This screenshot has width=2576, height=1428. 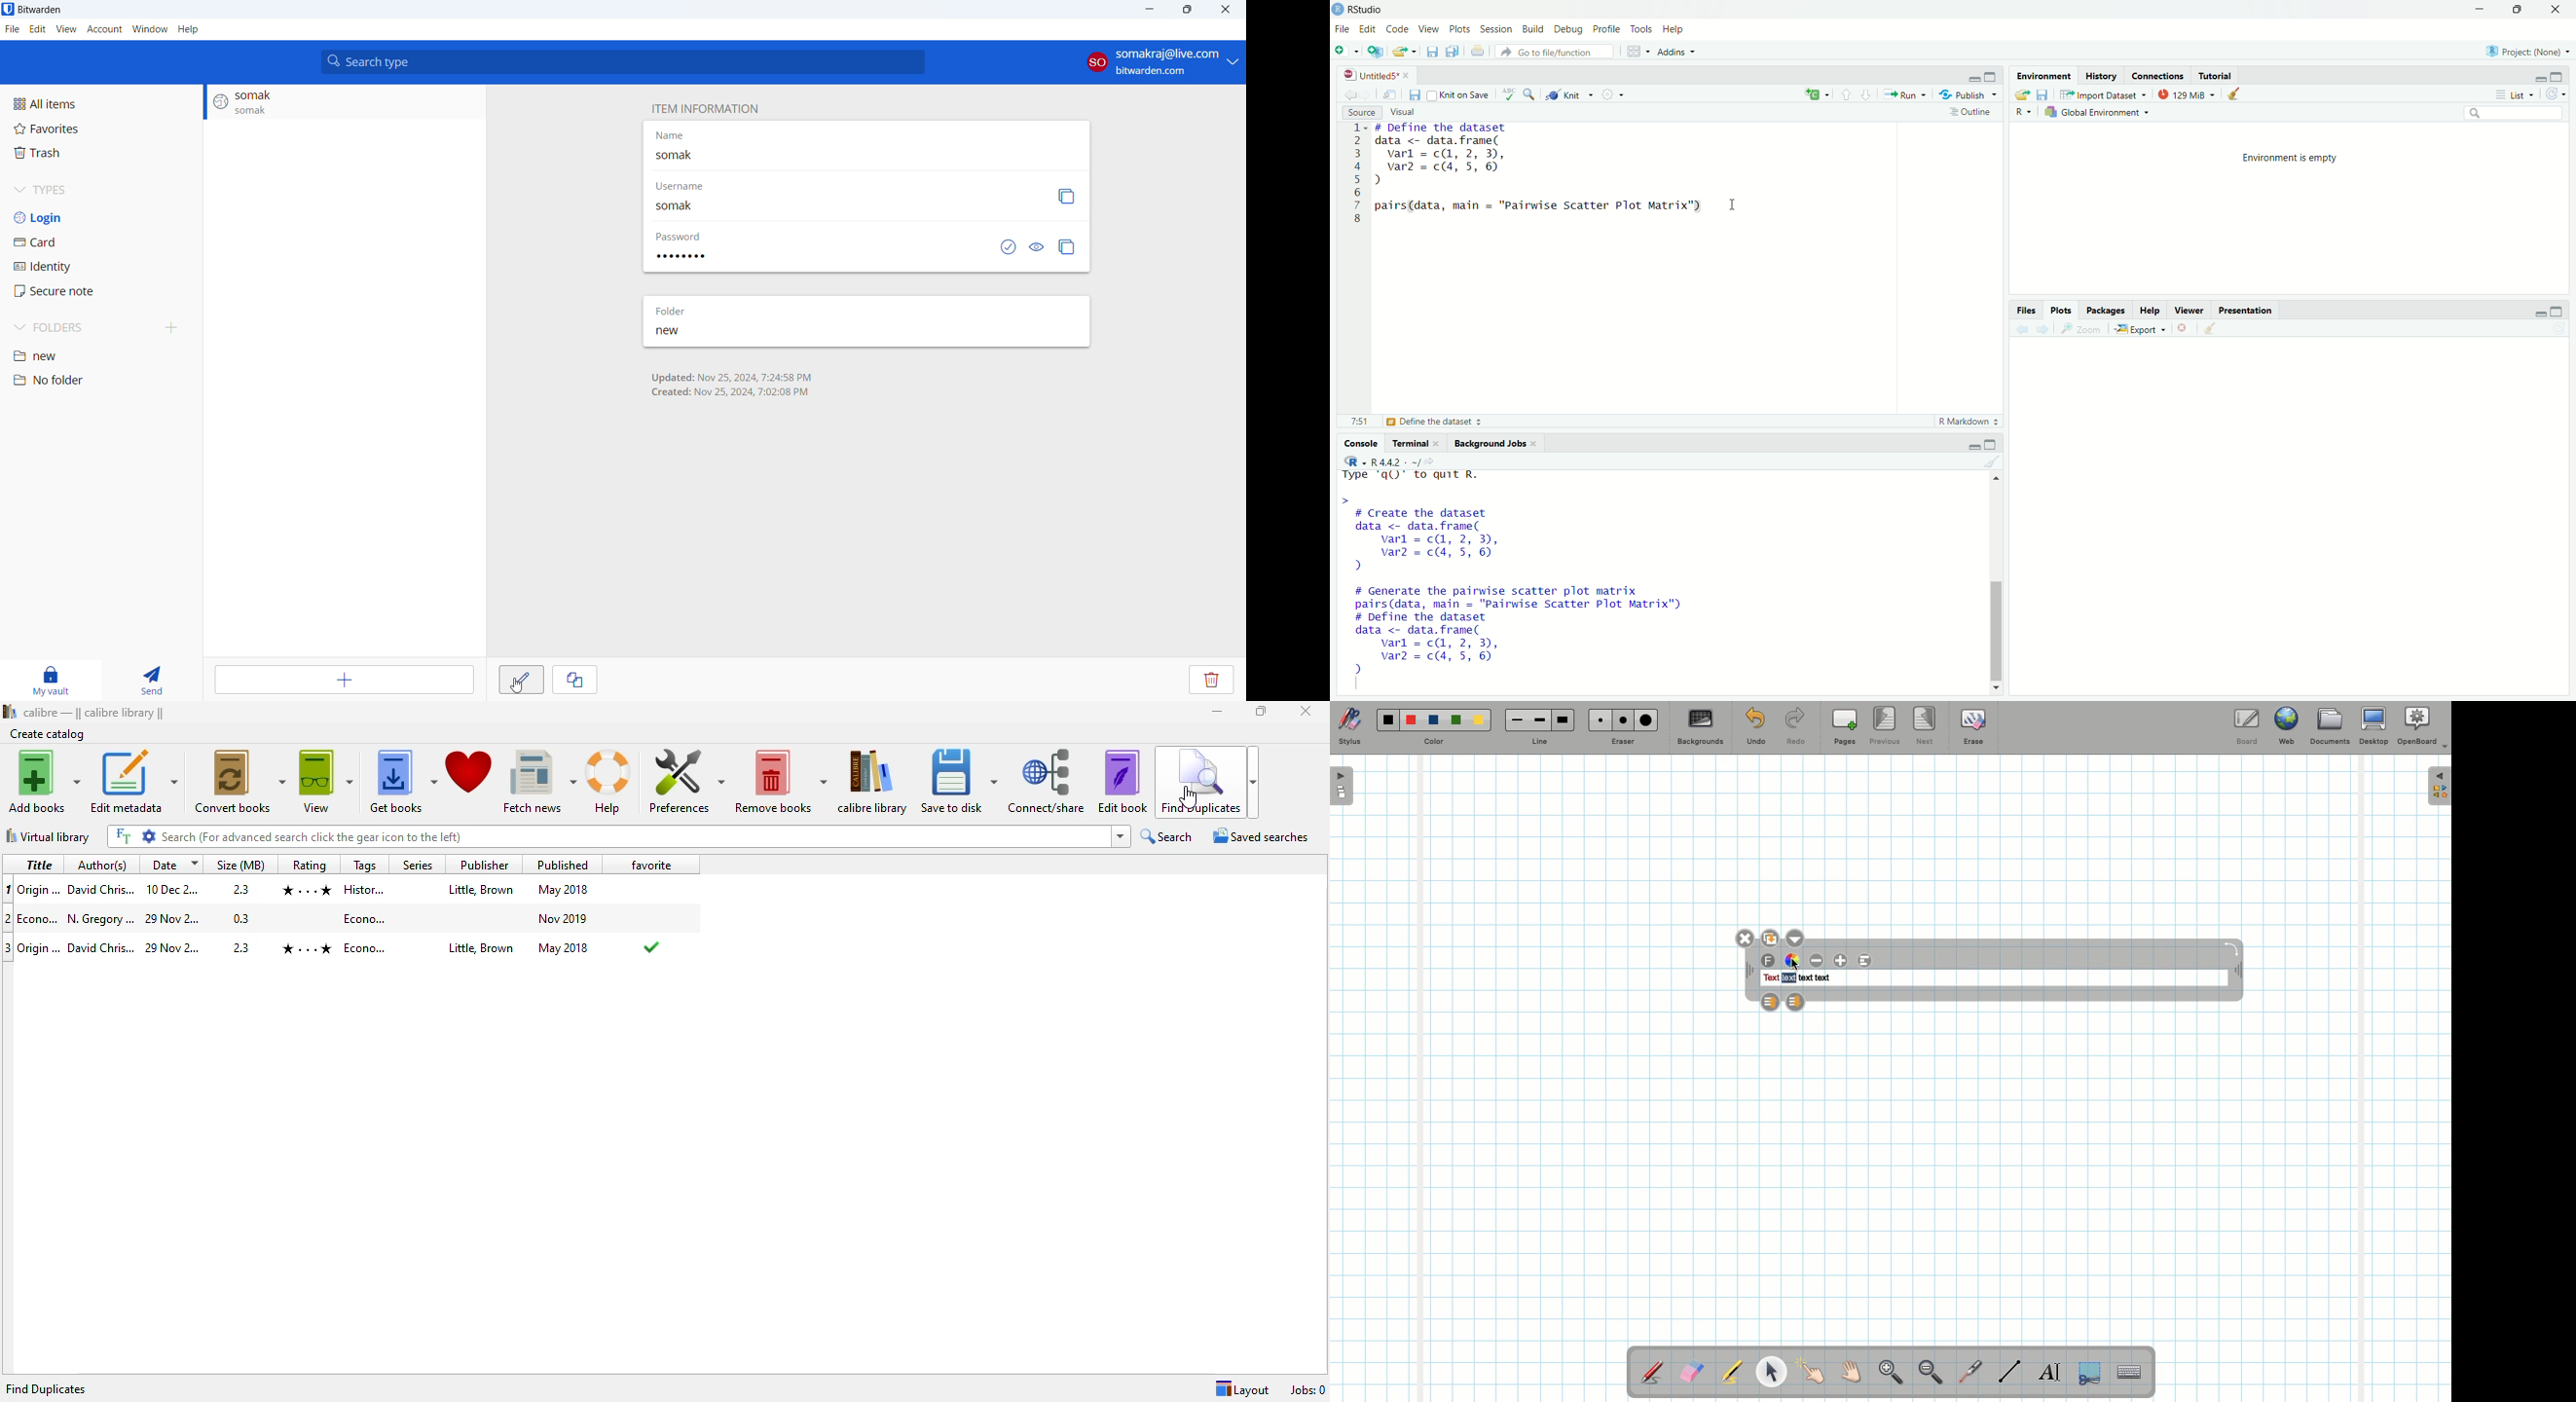 I want to click on Environment, so click(x=2042, y=74).